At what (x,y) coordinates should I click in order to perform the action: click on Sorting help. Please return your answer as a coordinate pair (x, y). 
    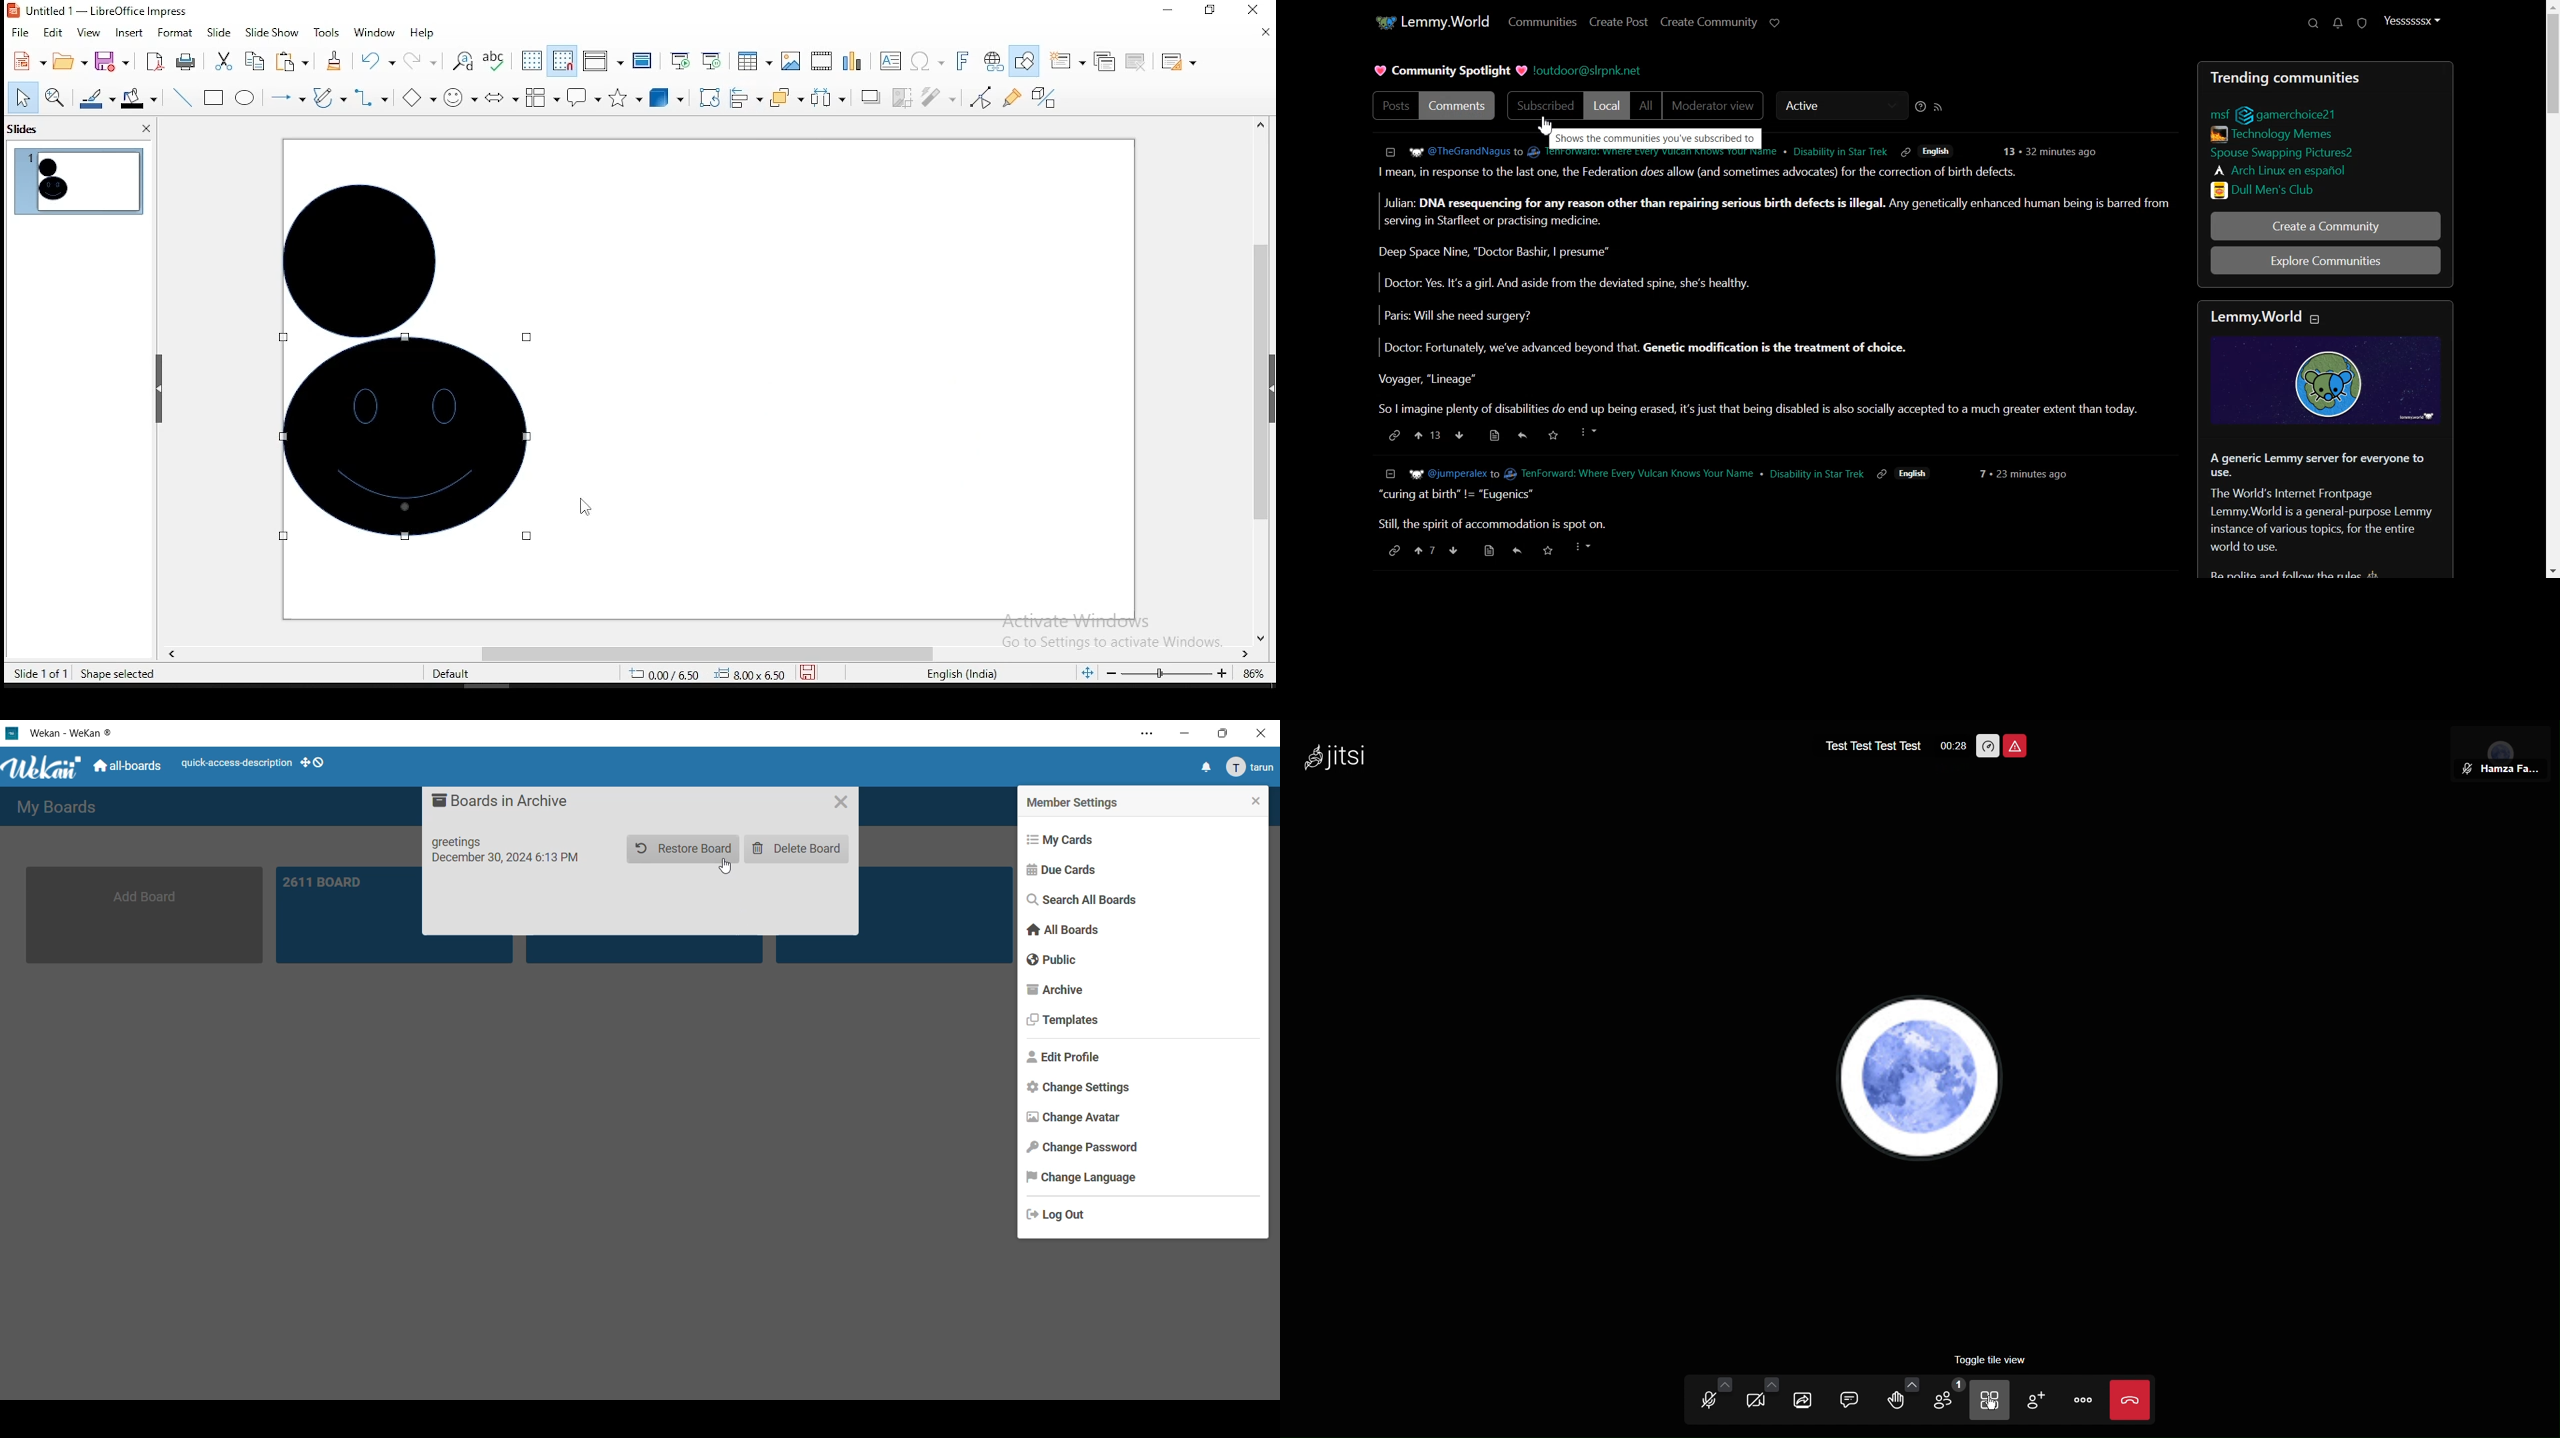
    Looking at the image, I should click on (1921, 106).